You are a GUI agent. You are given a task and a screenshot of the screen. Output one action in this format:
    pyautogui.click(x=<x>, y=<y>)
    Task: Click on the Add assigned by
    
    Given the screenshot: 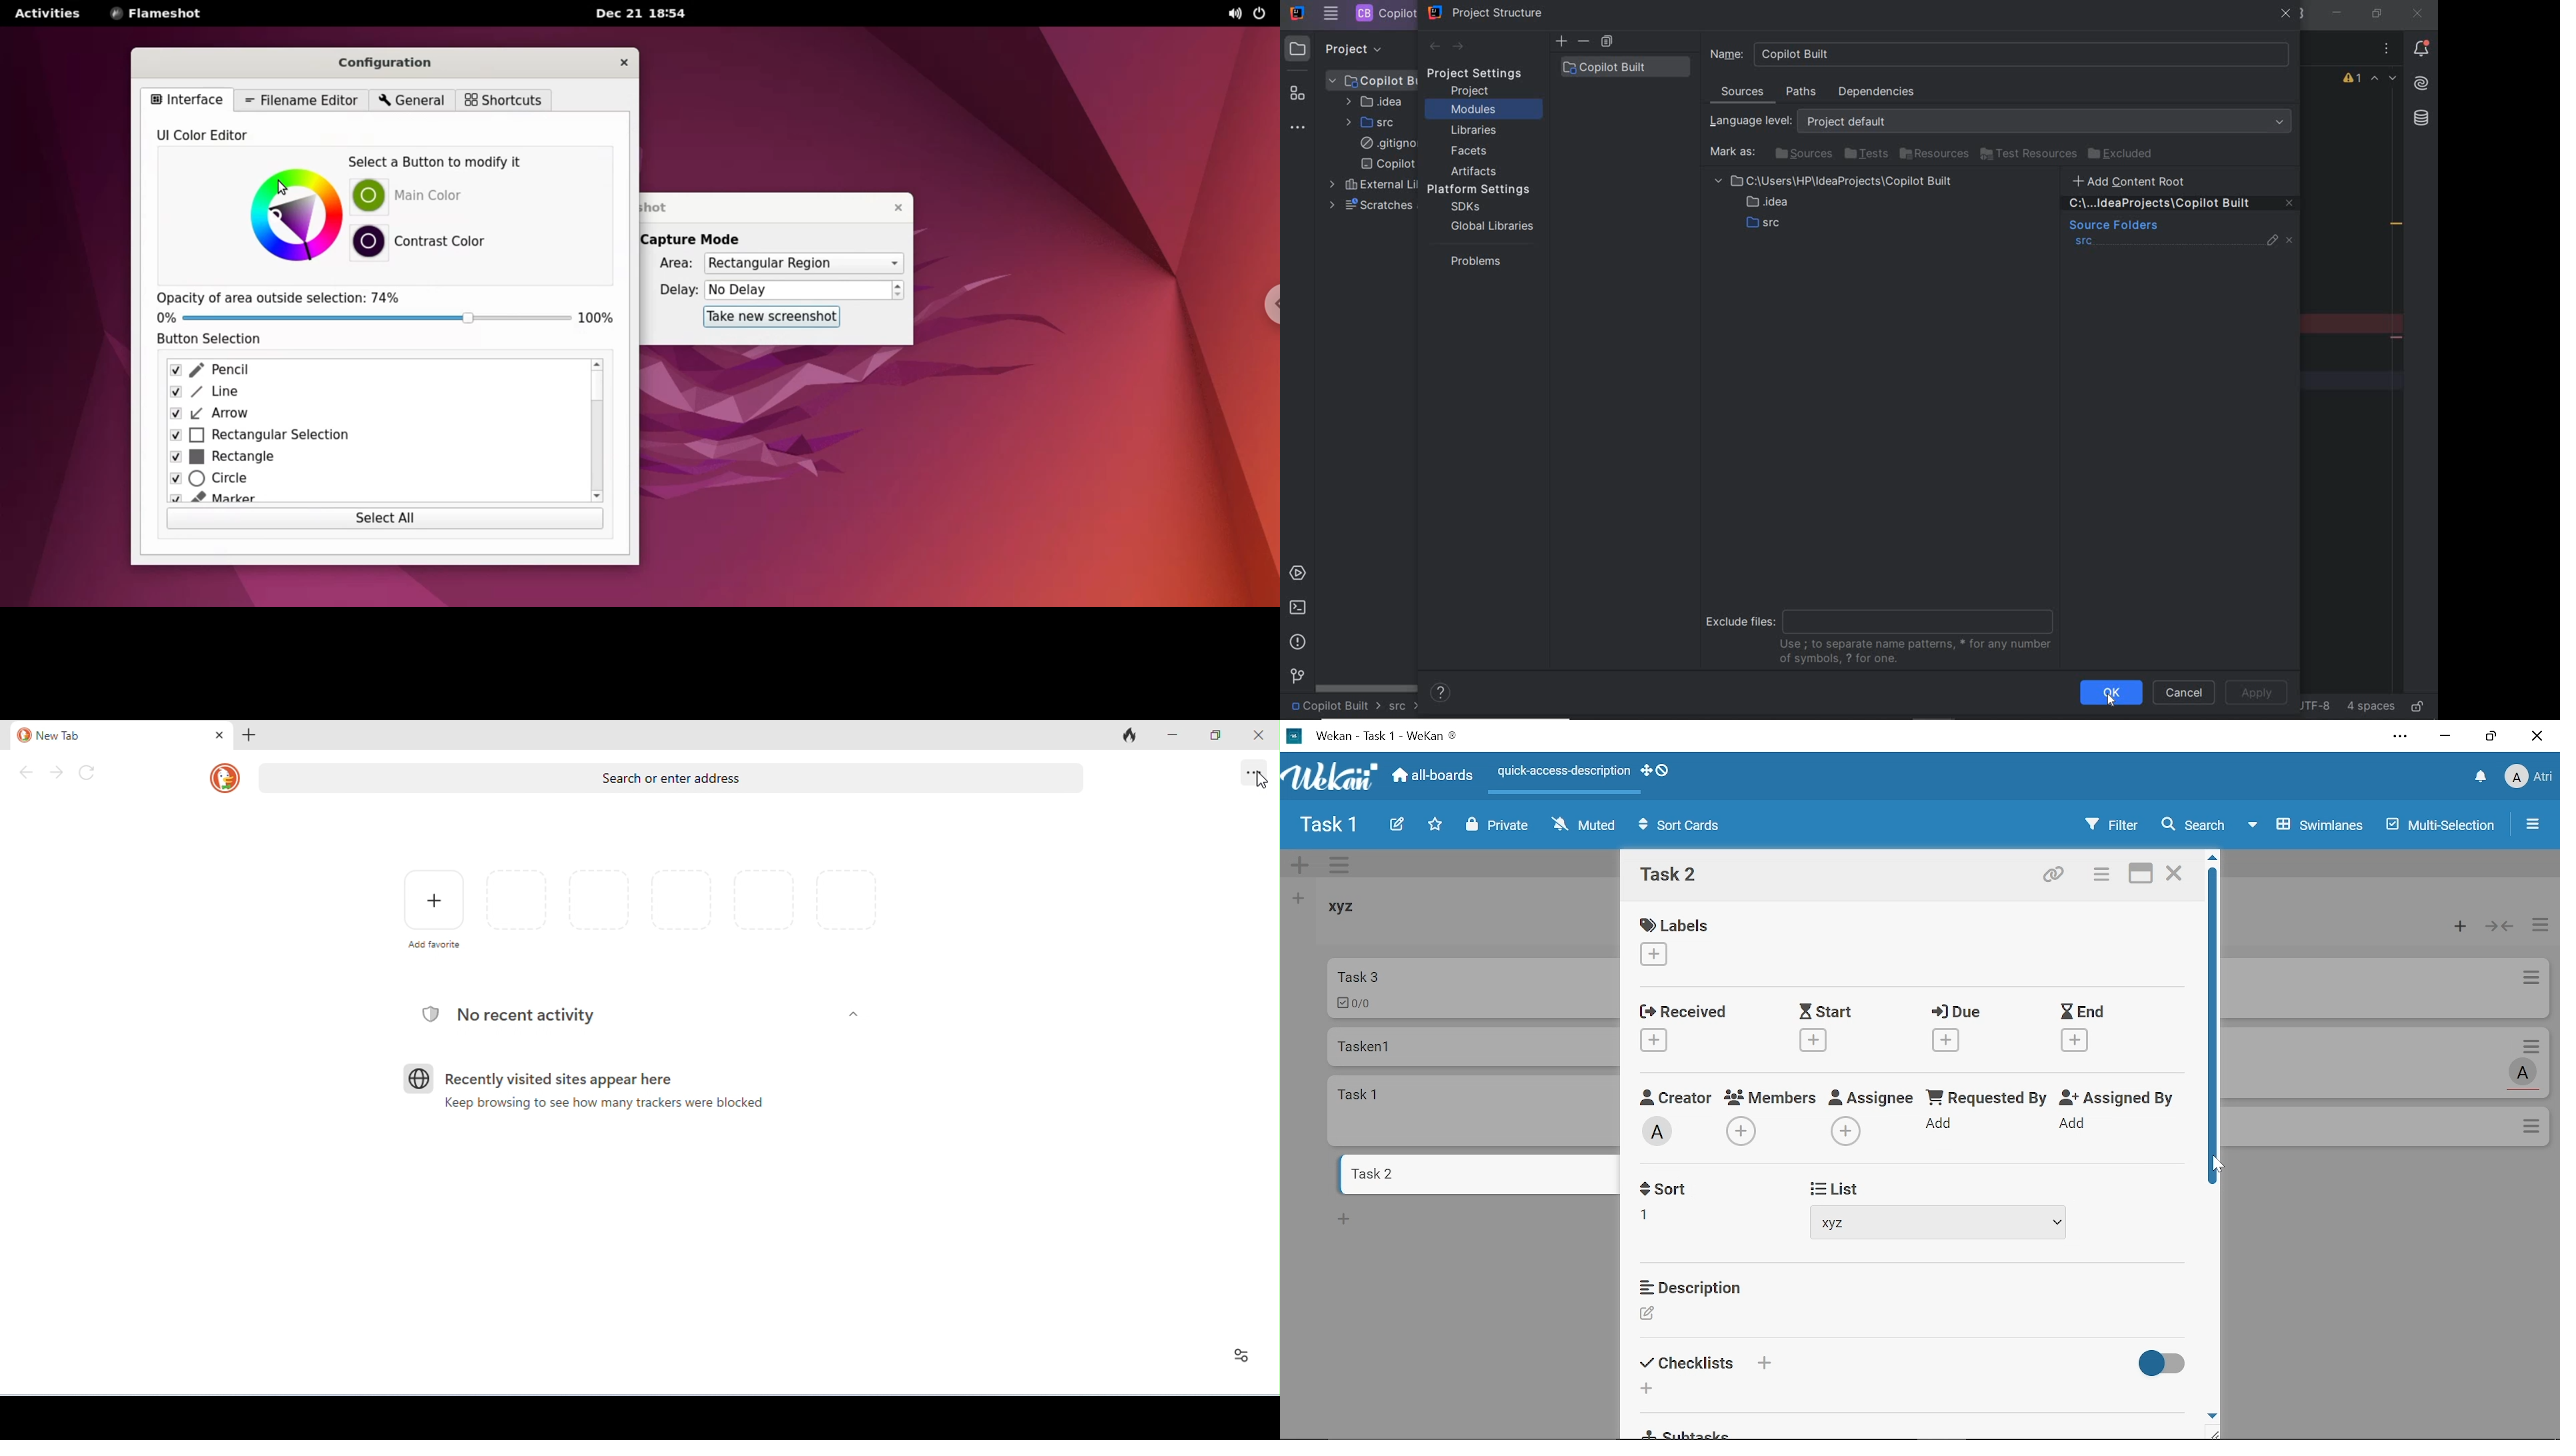 What is the action you would take?
    pyautogui.click(x=2084, y=1125)
    